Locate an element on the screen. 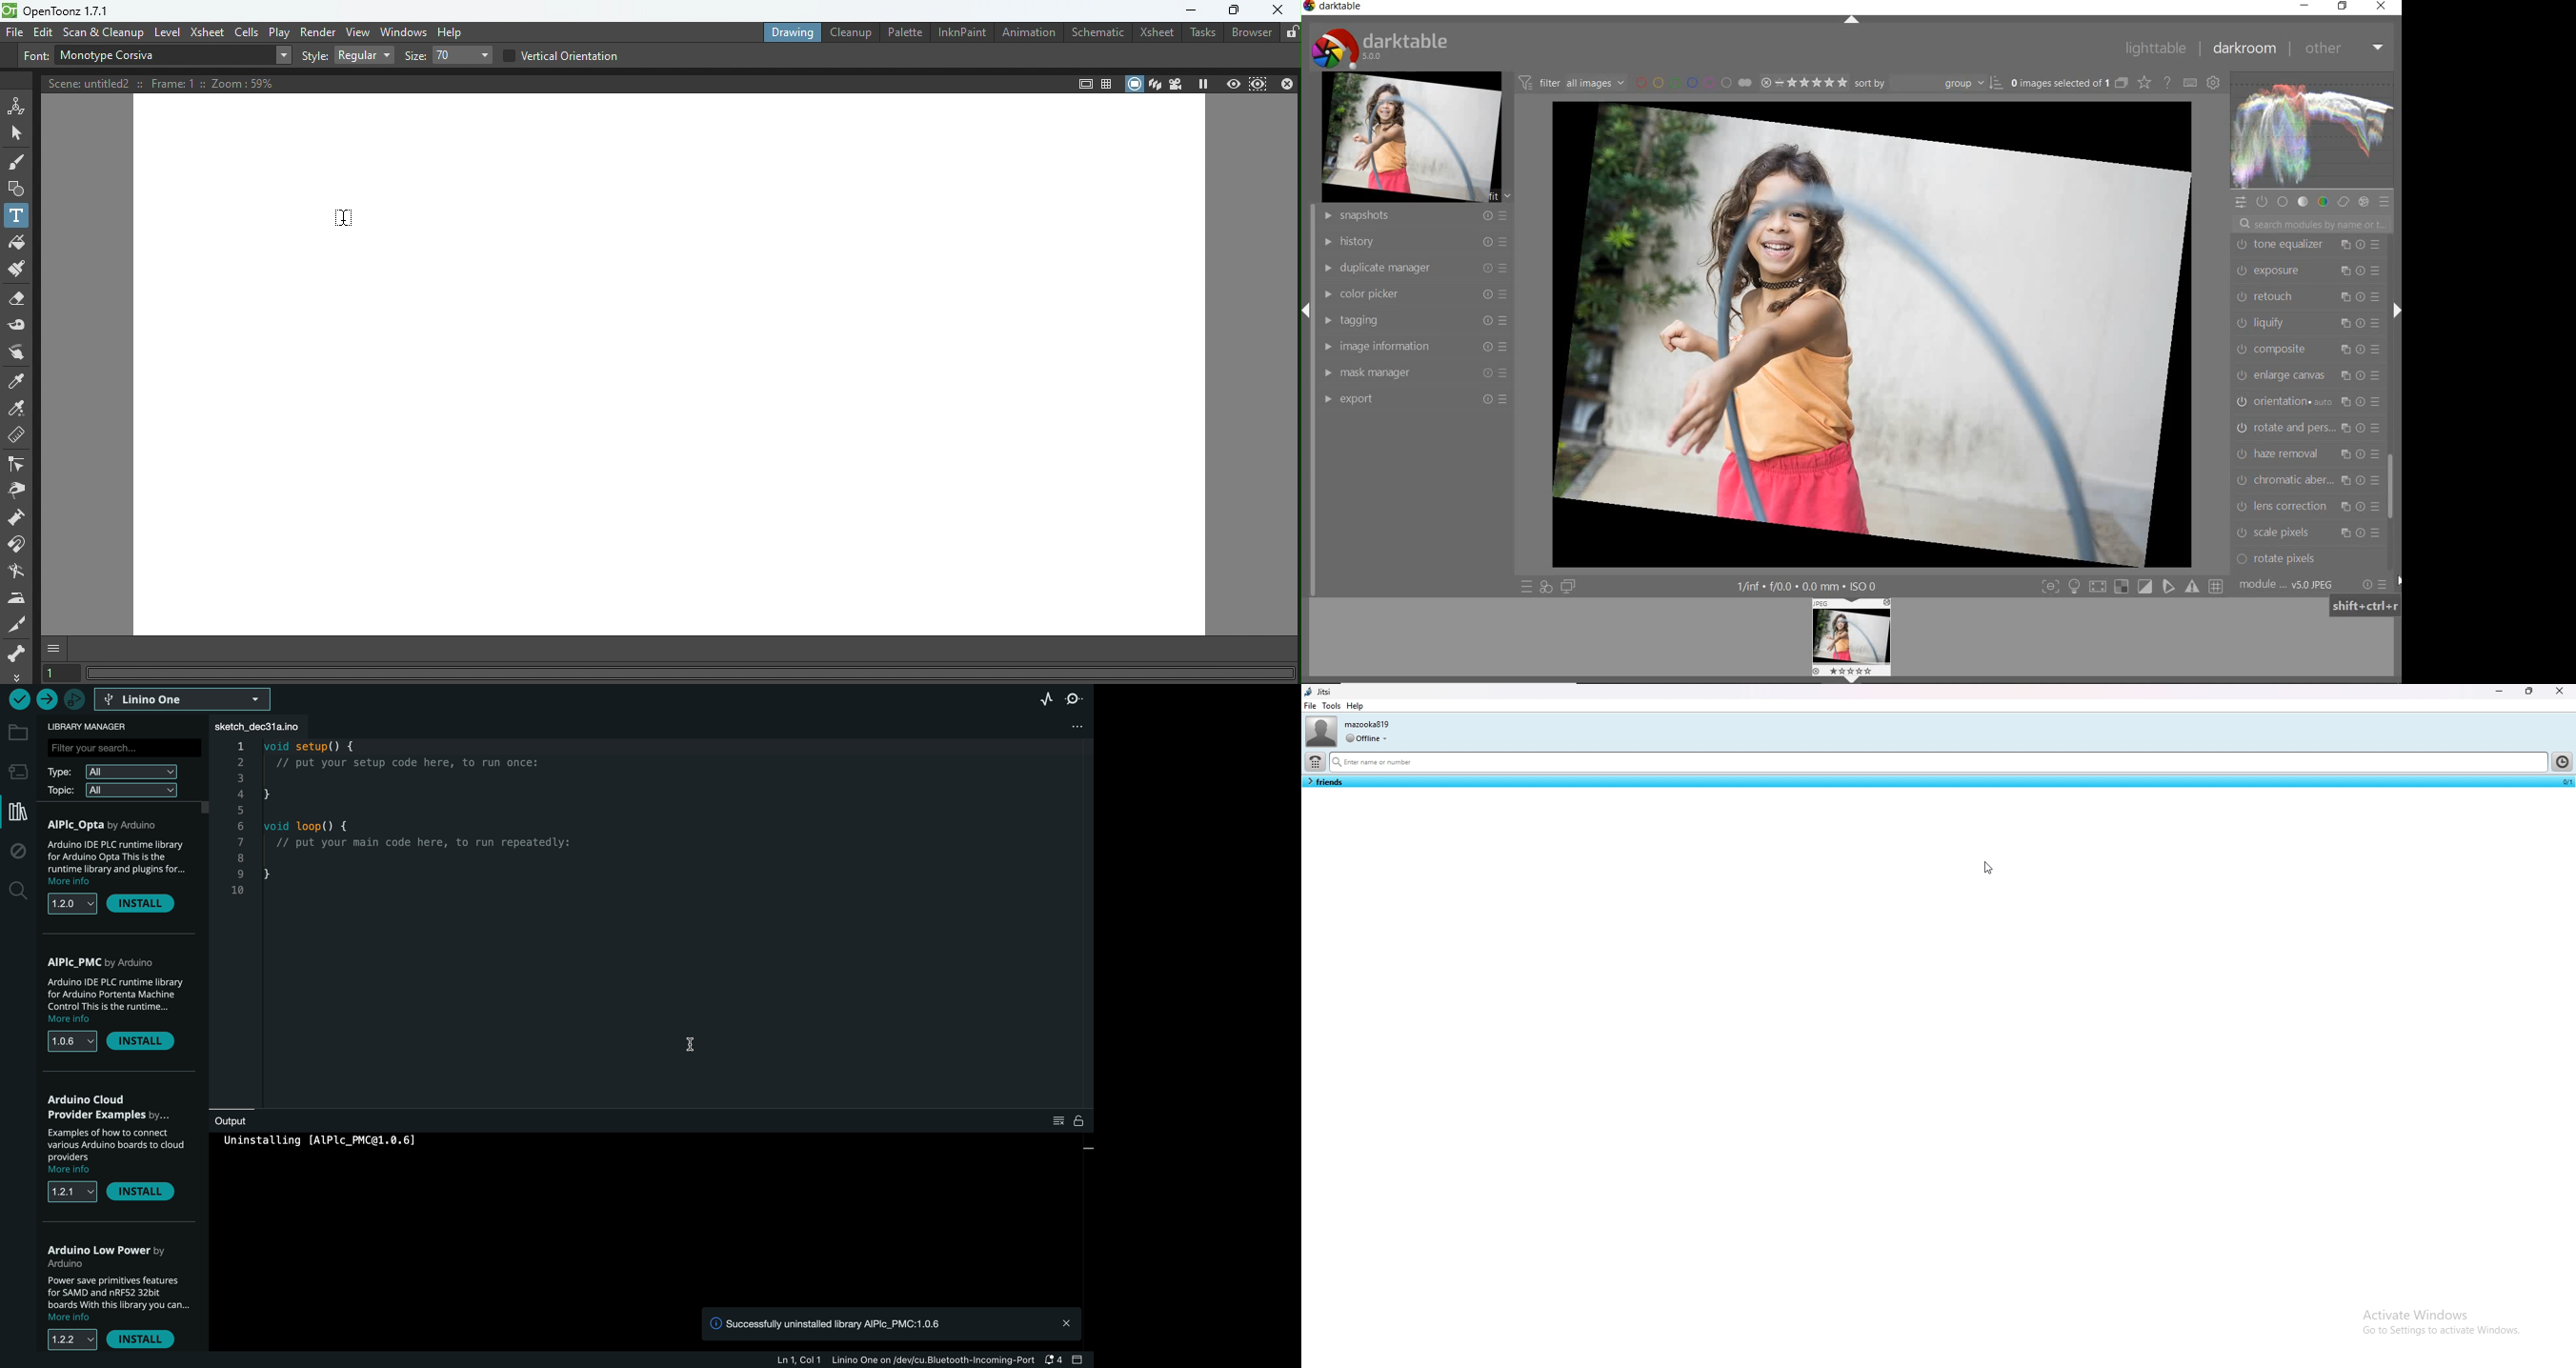 This screenshot has width=2576, height=1372. scale pixels is located at coordinates (2308, 533).